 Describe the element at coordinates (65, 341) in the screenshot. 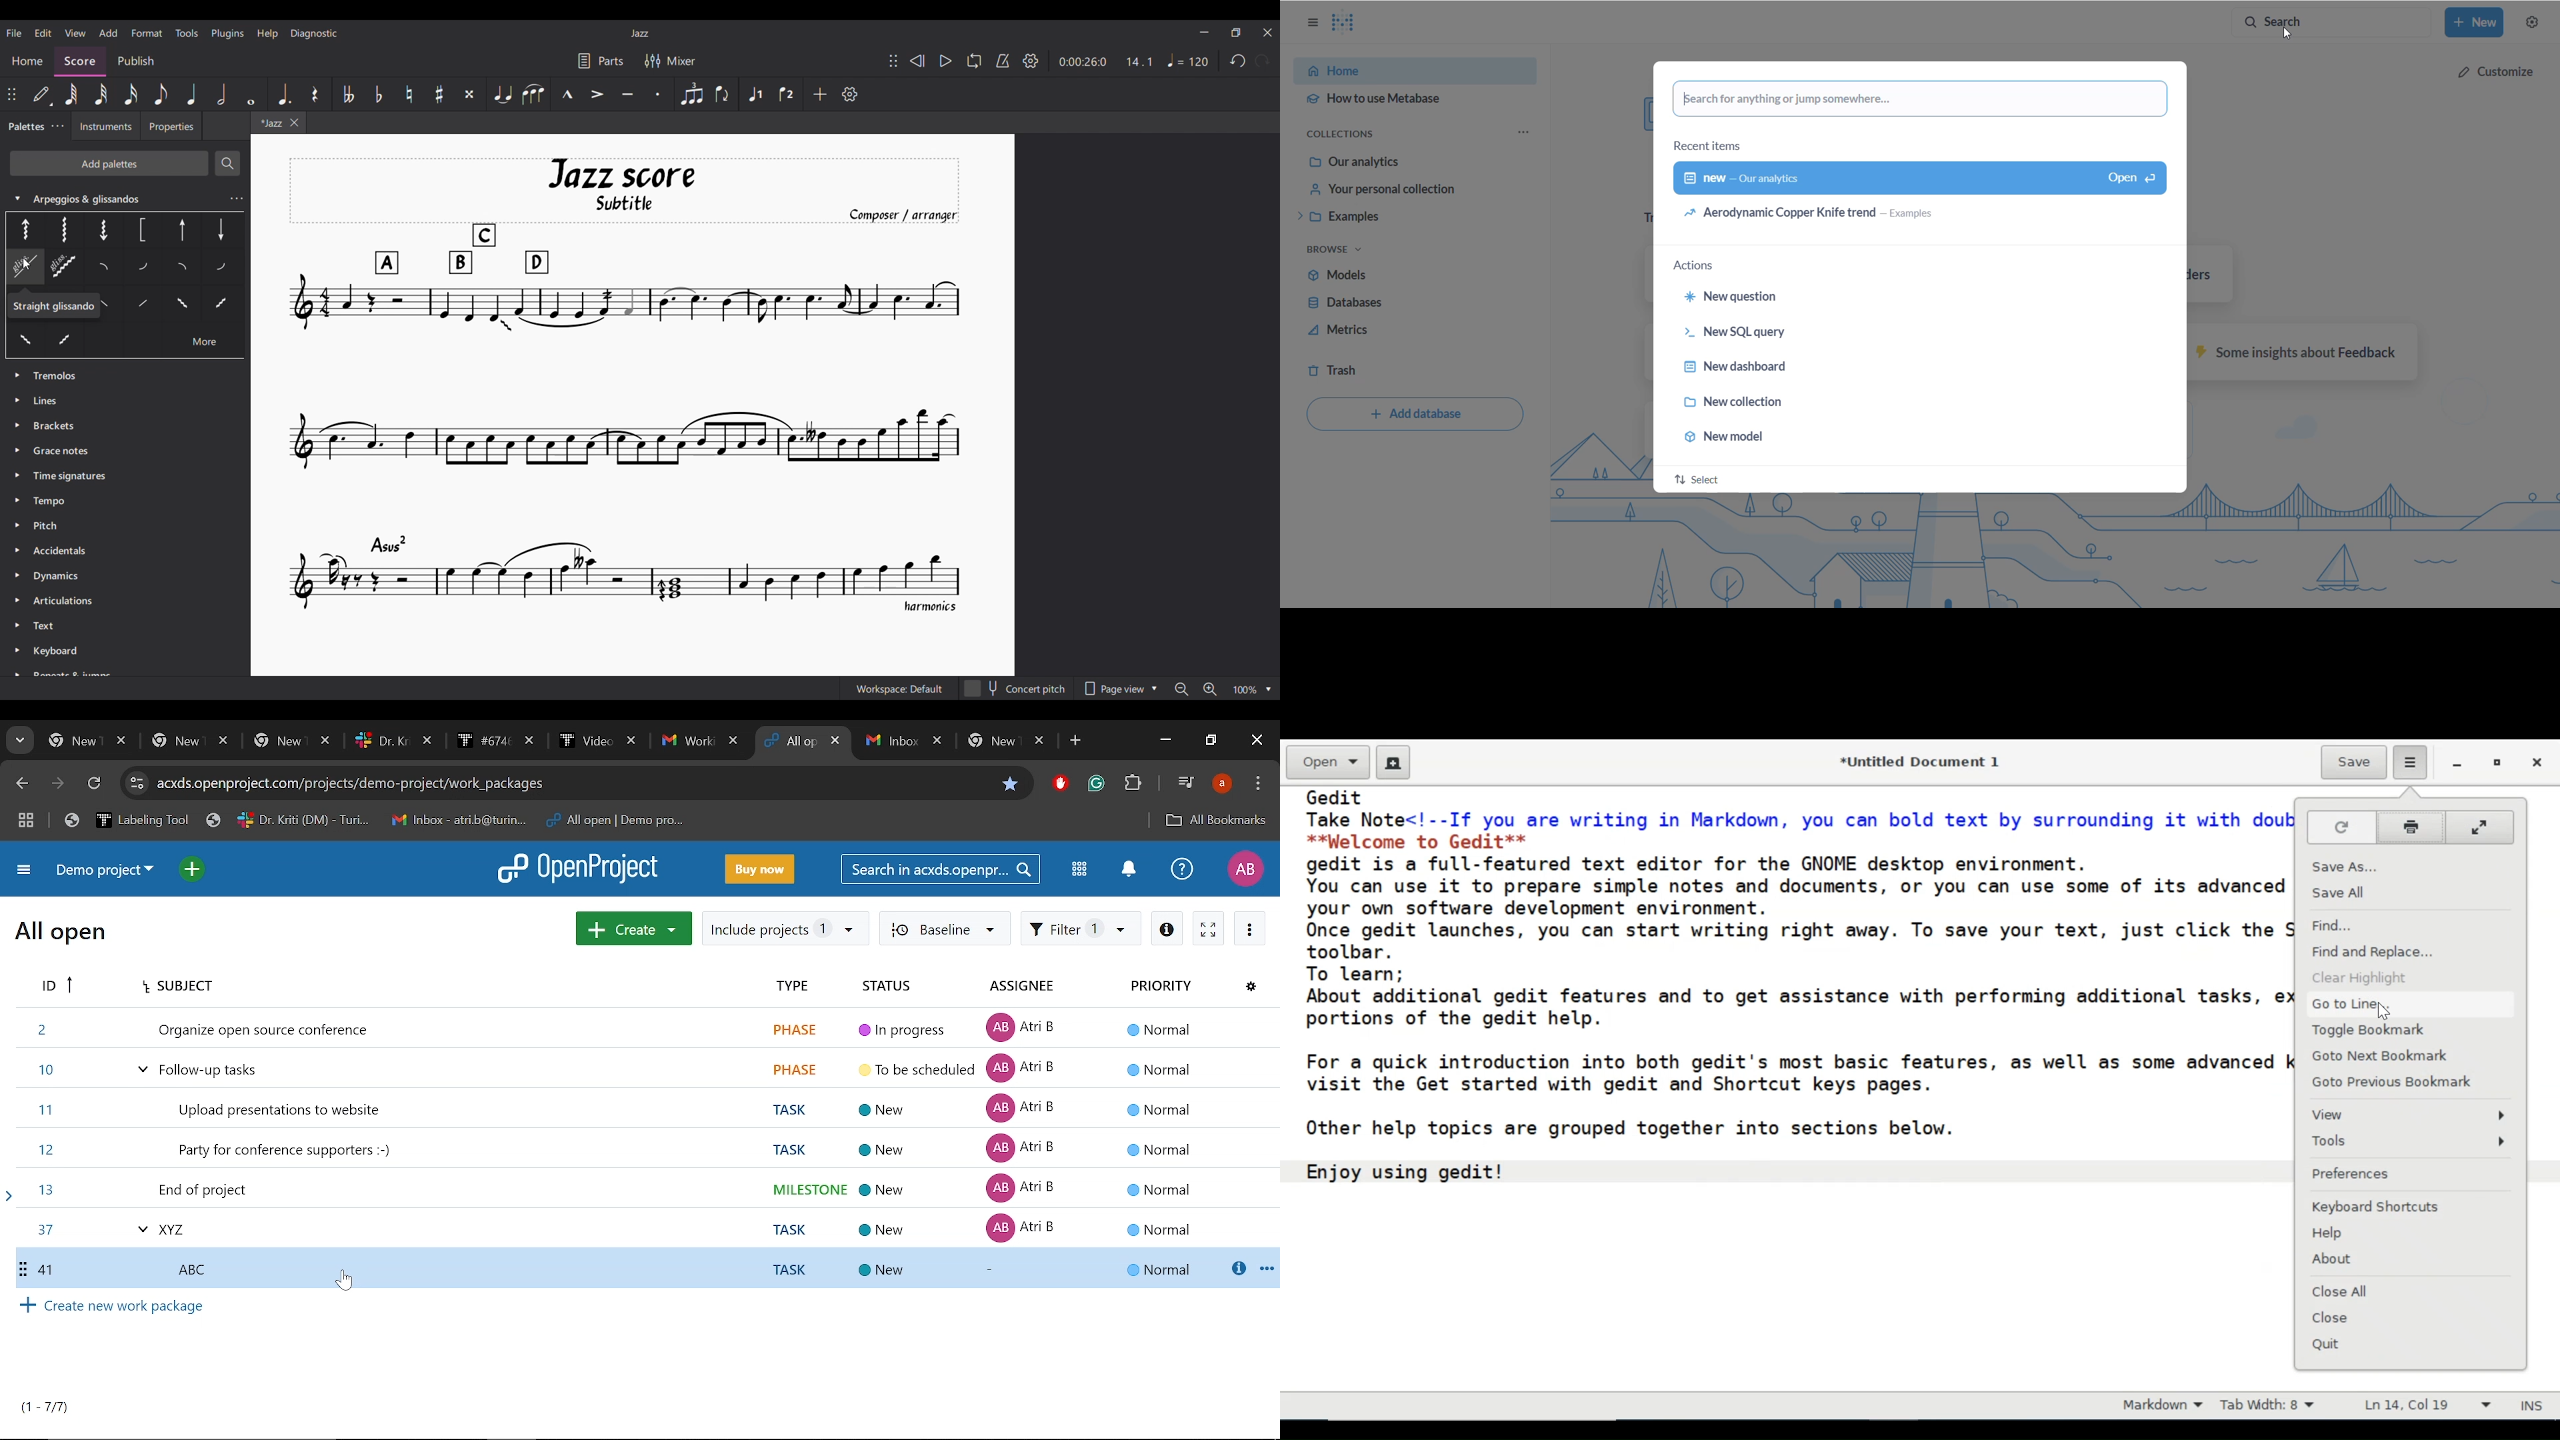

I see `Palate 19` at that location.